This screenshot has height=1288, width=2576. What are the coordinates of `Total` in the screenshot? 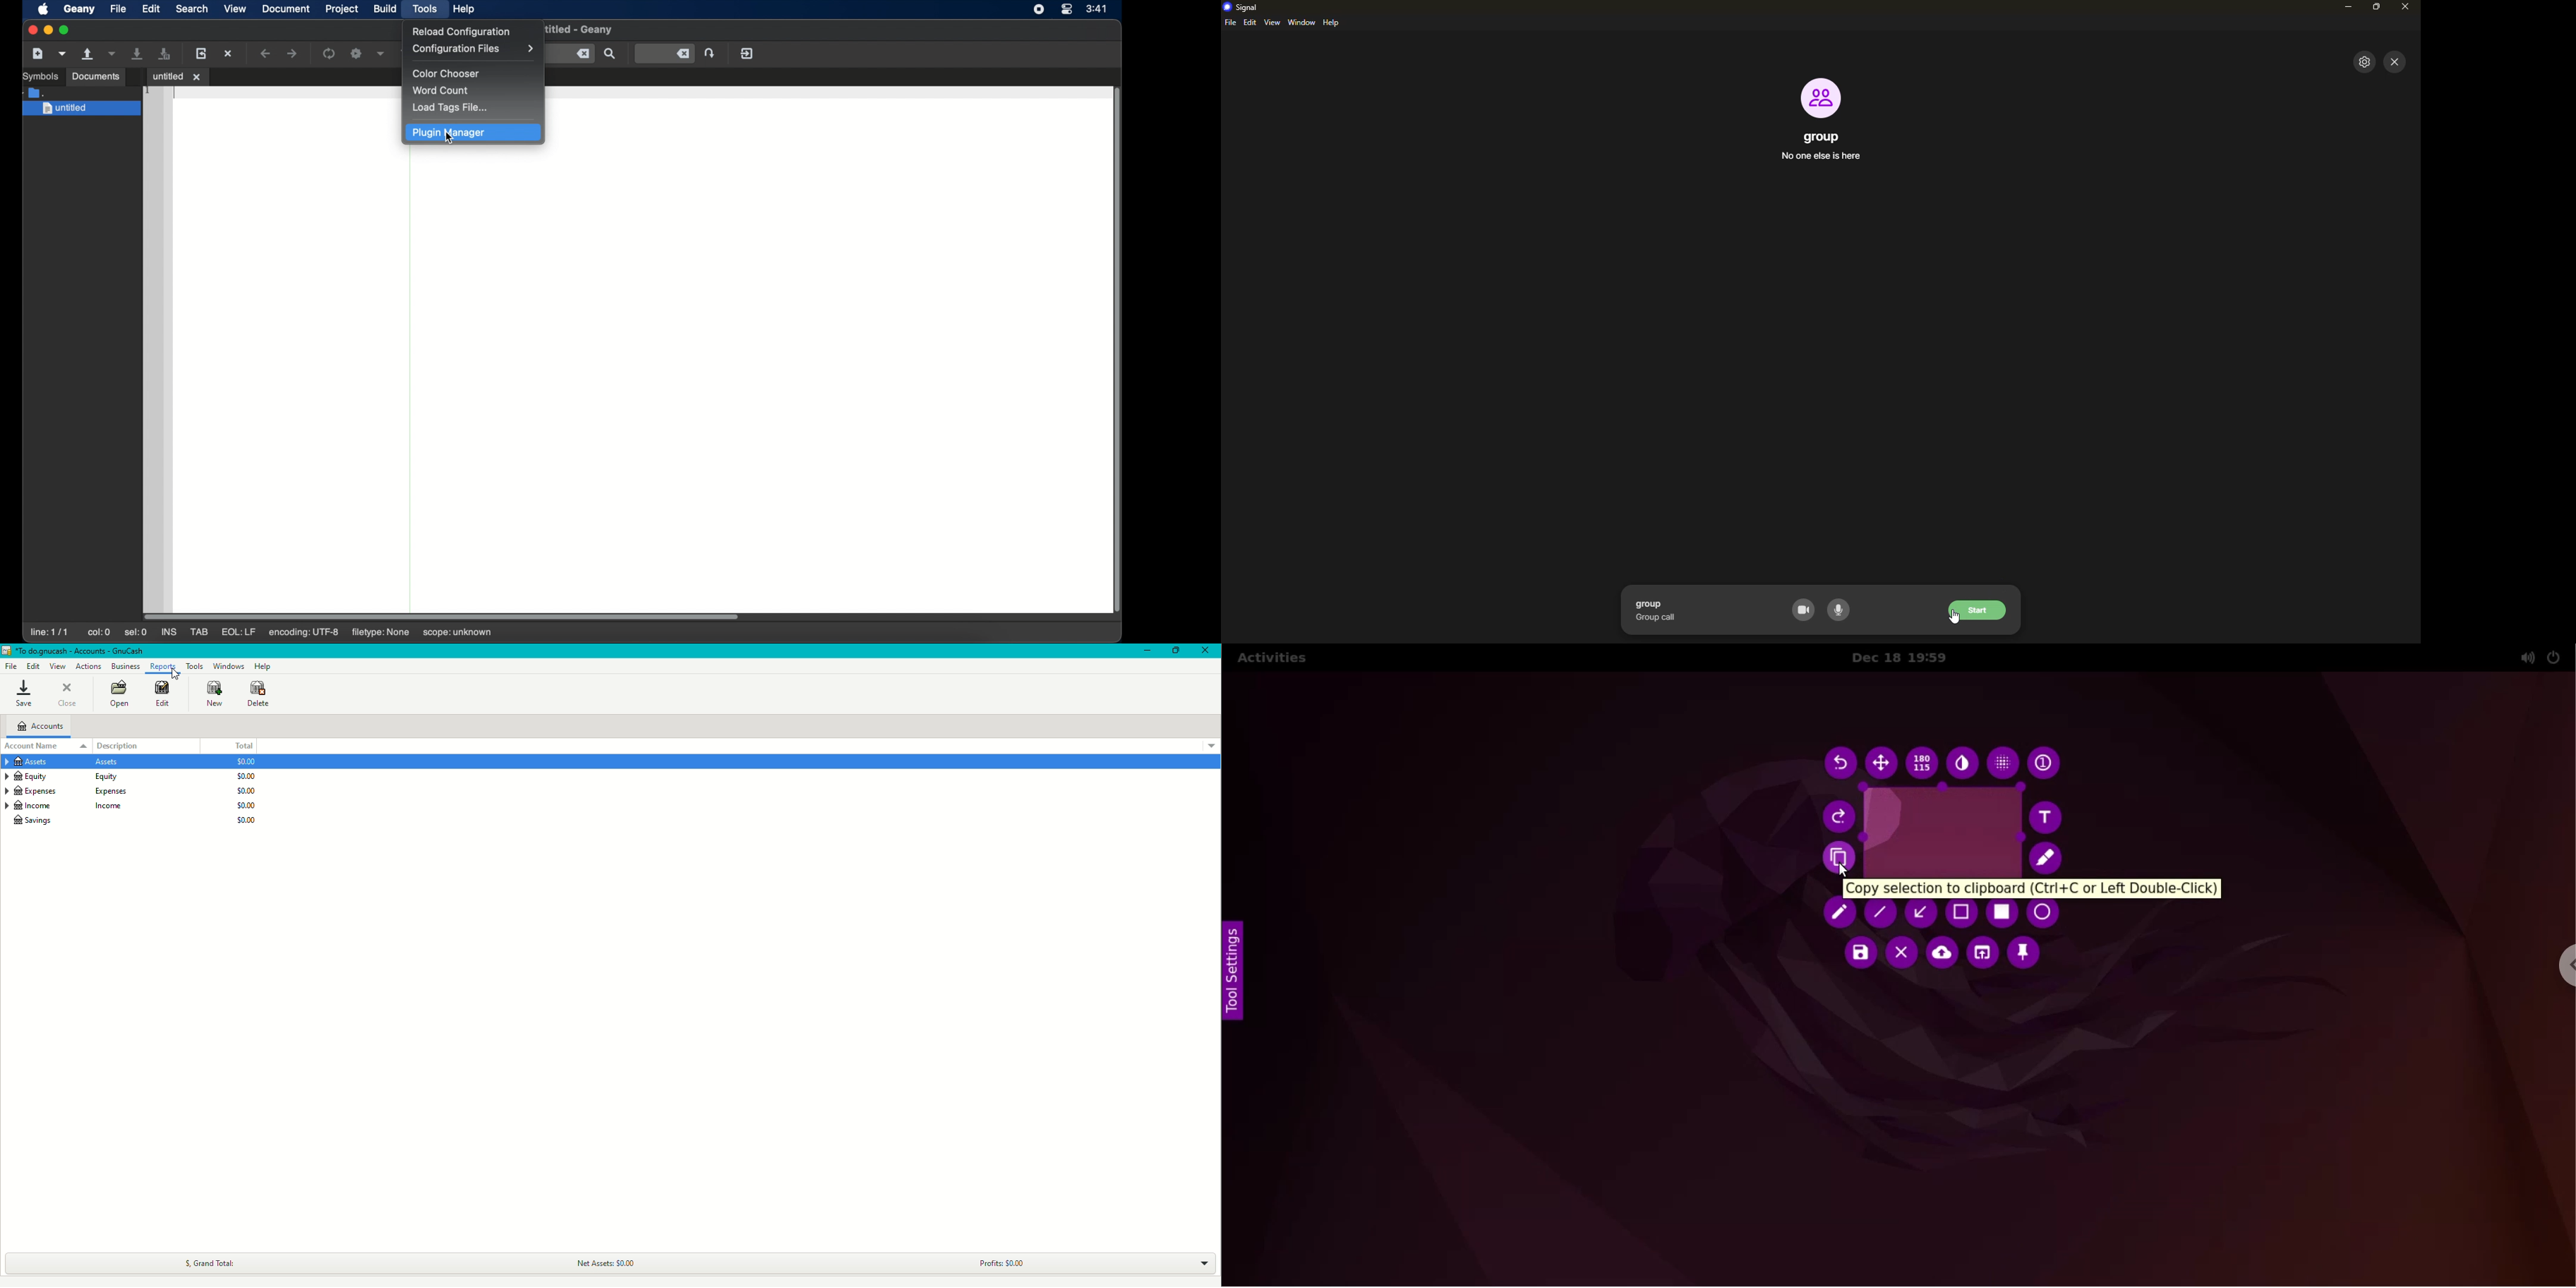 It's located at (243, 743).